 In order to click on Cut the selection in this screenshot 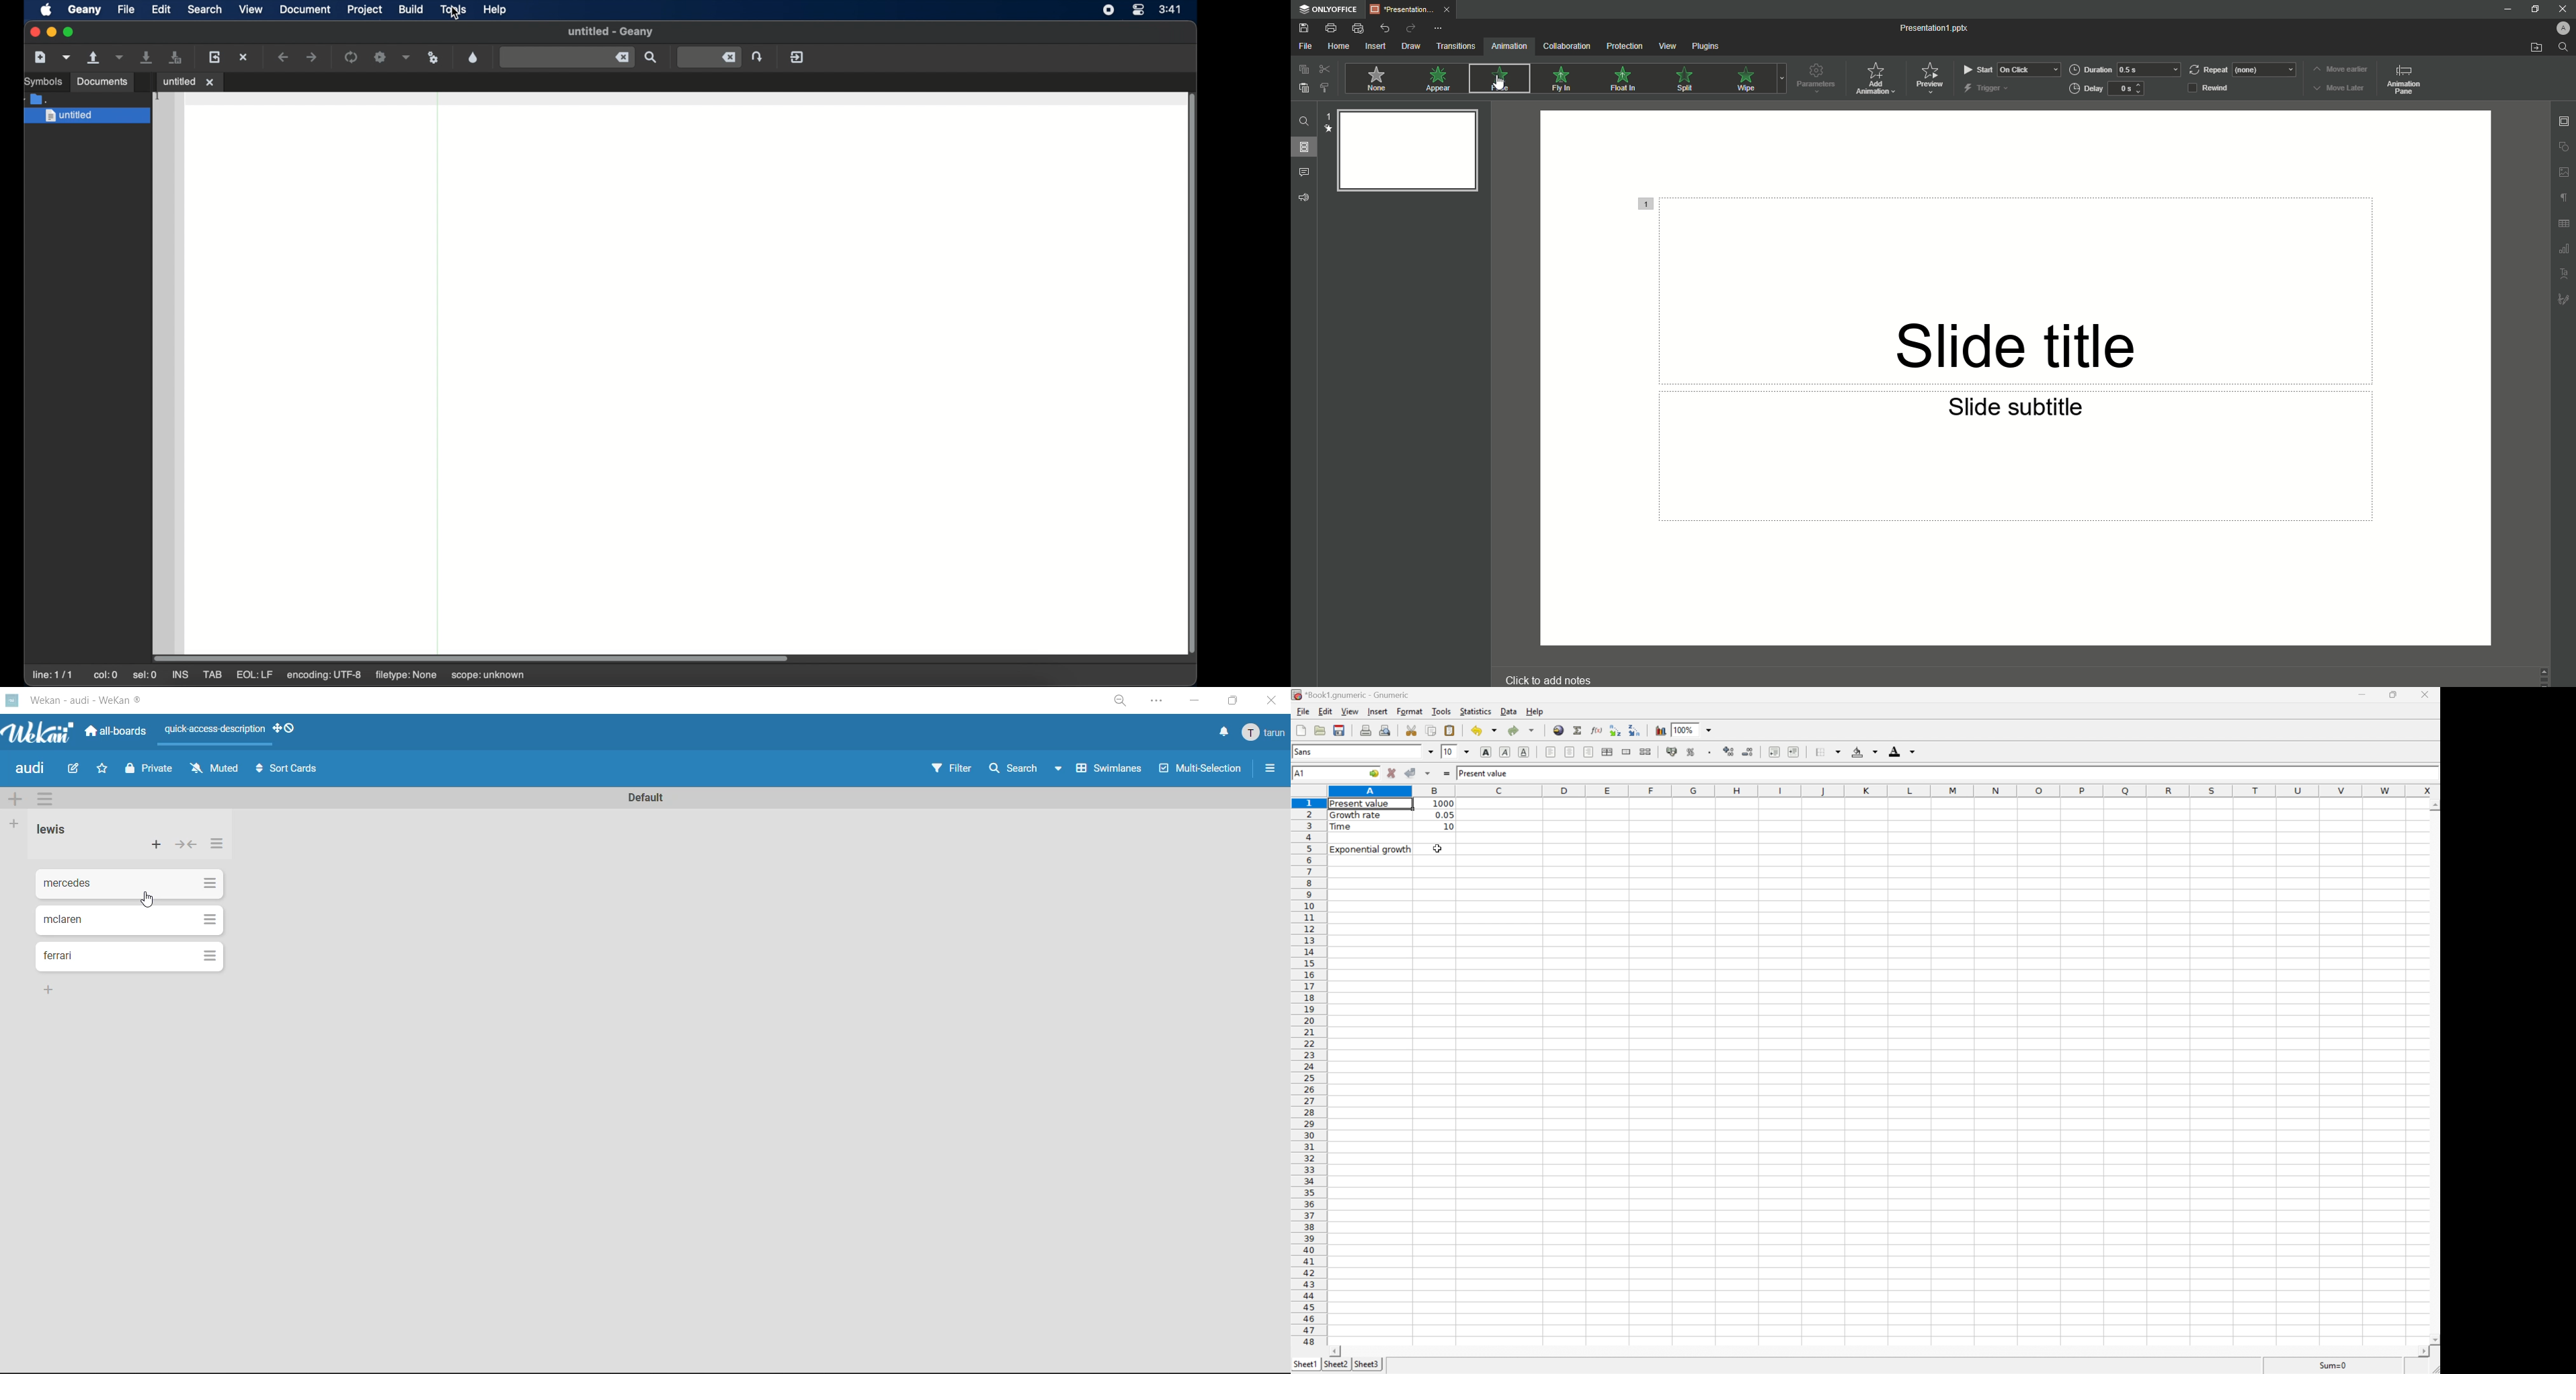, I will do `click(1412, 730)`.